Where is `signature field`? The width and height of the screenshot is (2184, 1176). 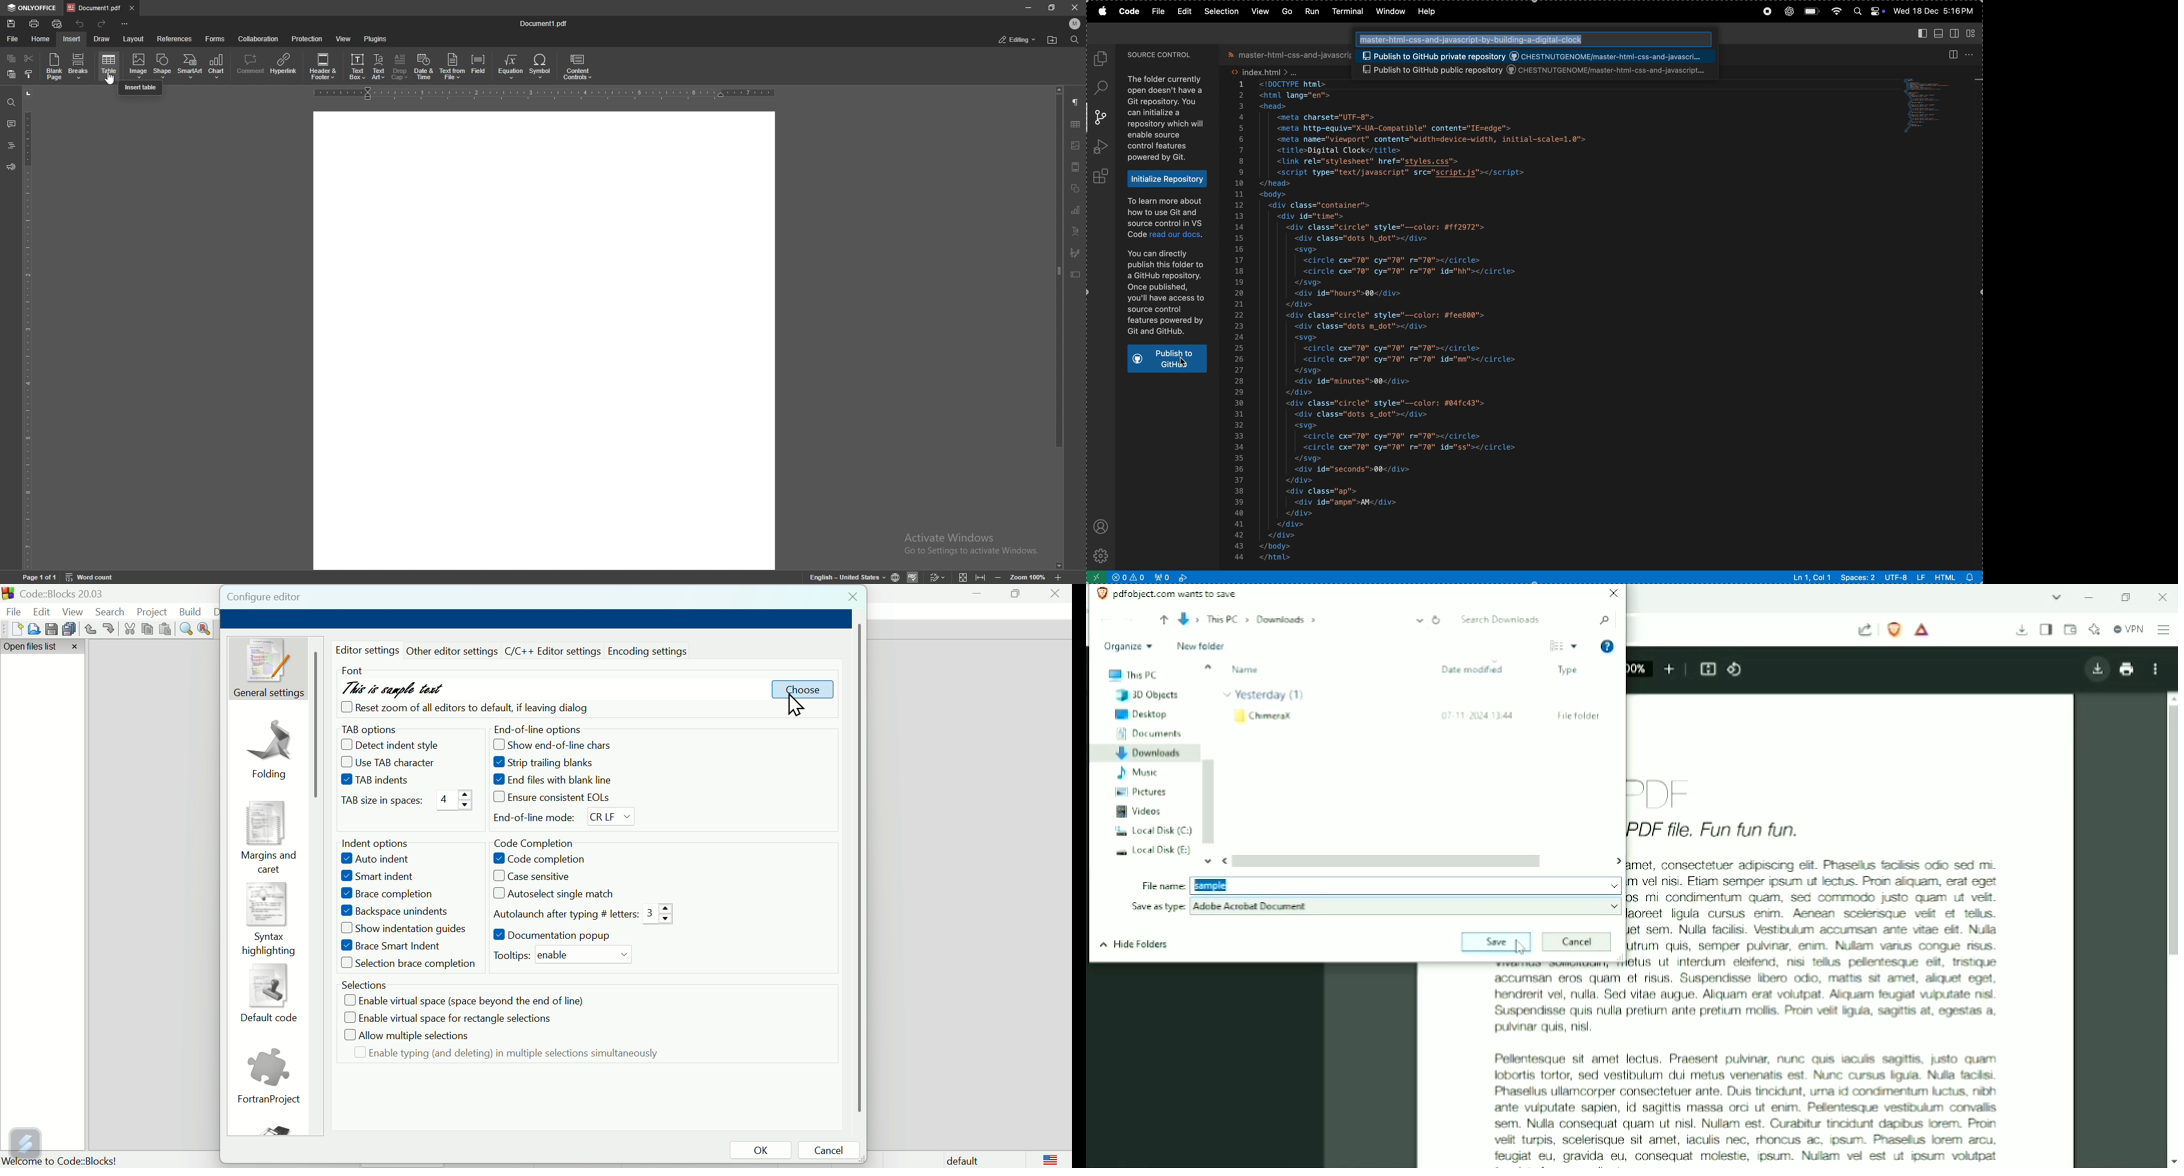 signature field is located at coordinates (1077, 252).